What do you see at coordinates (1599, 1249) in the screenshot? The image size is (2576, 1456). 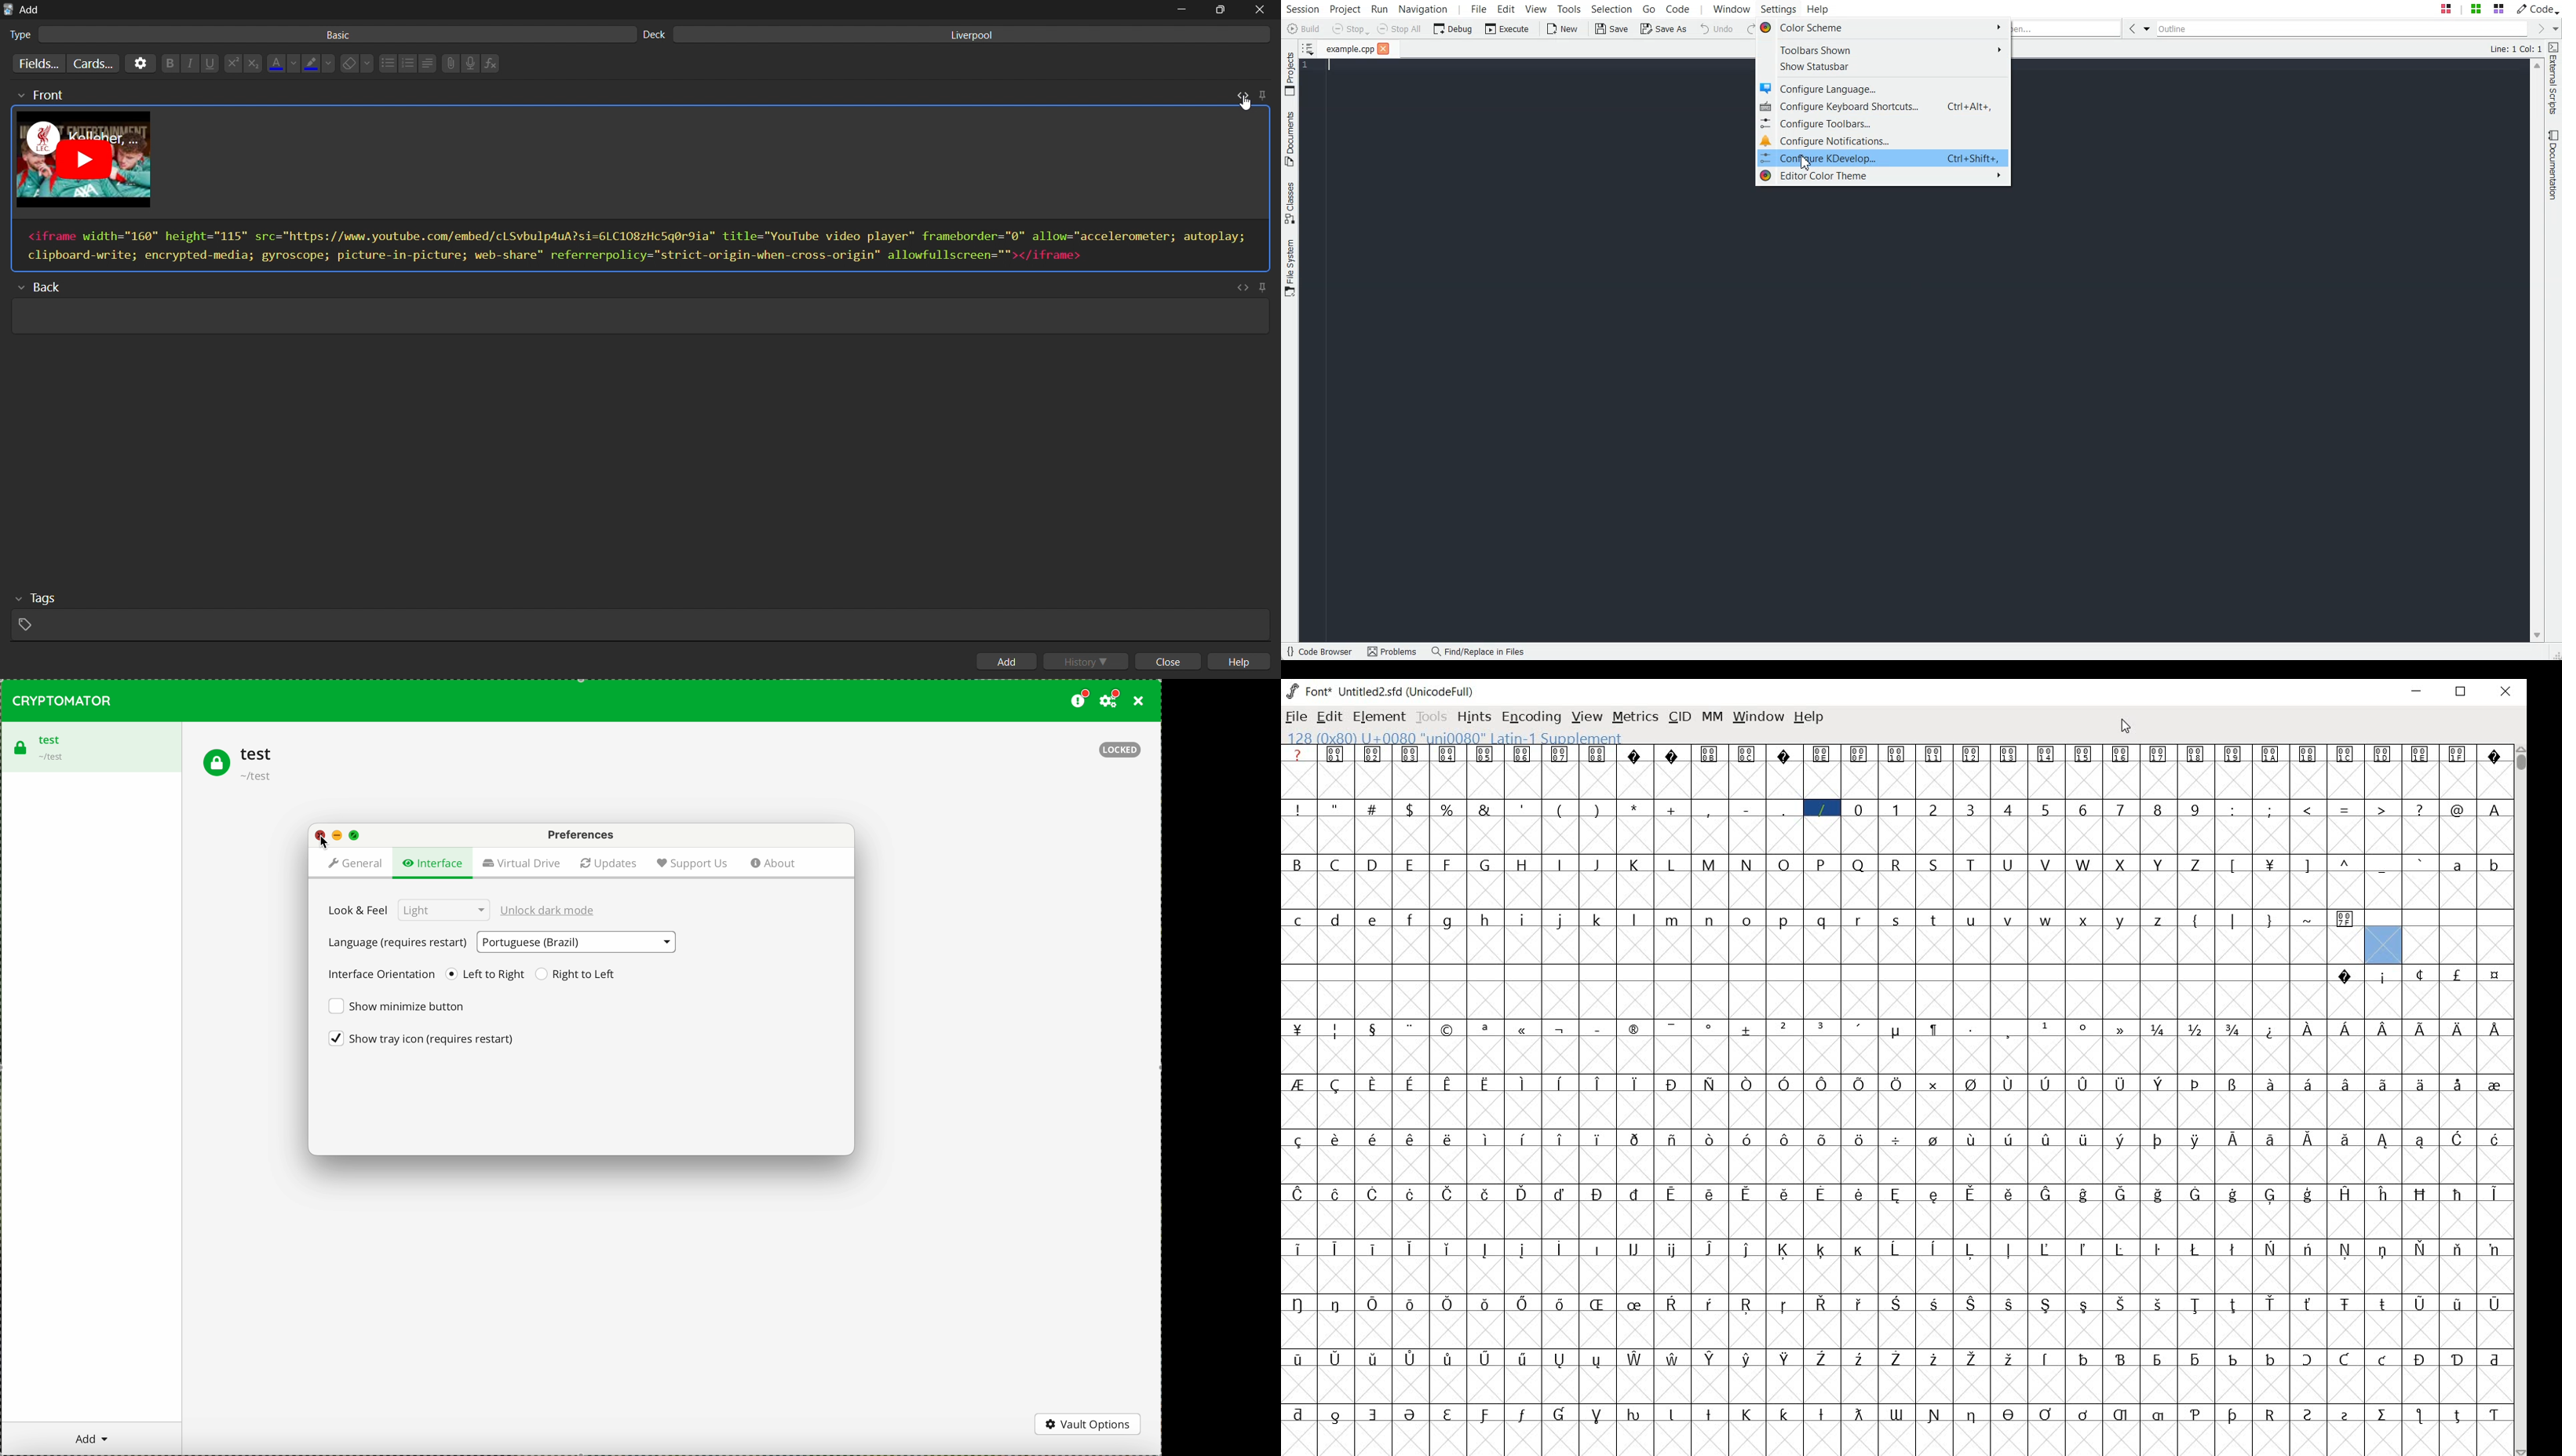 I see `glyph` at bounding box center [1599, 1249].